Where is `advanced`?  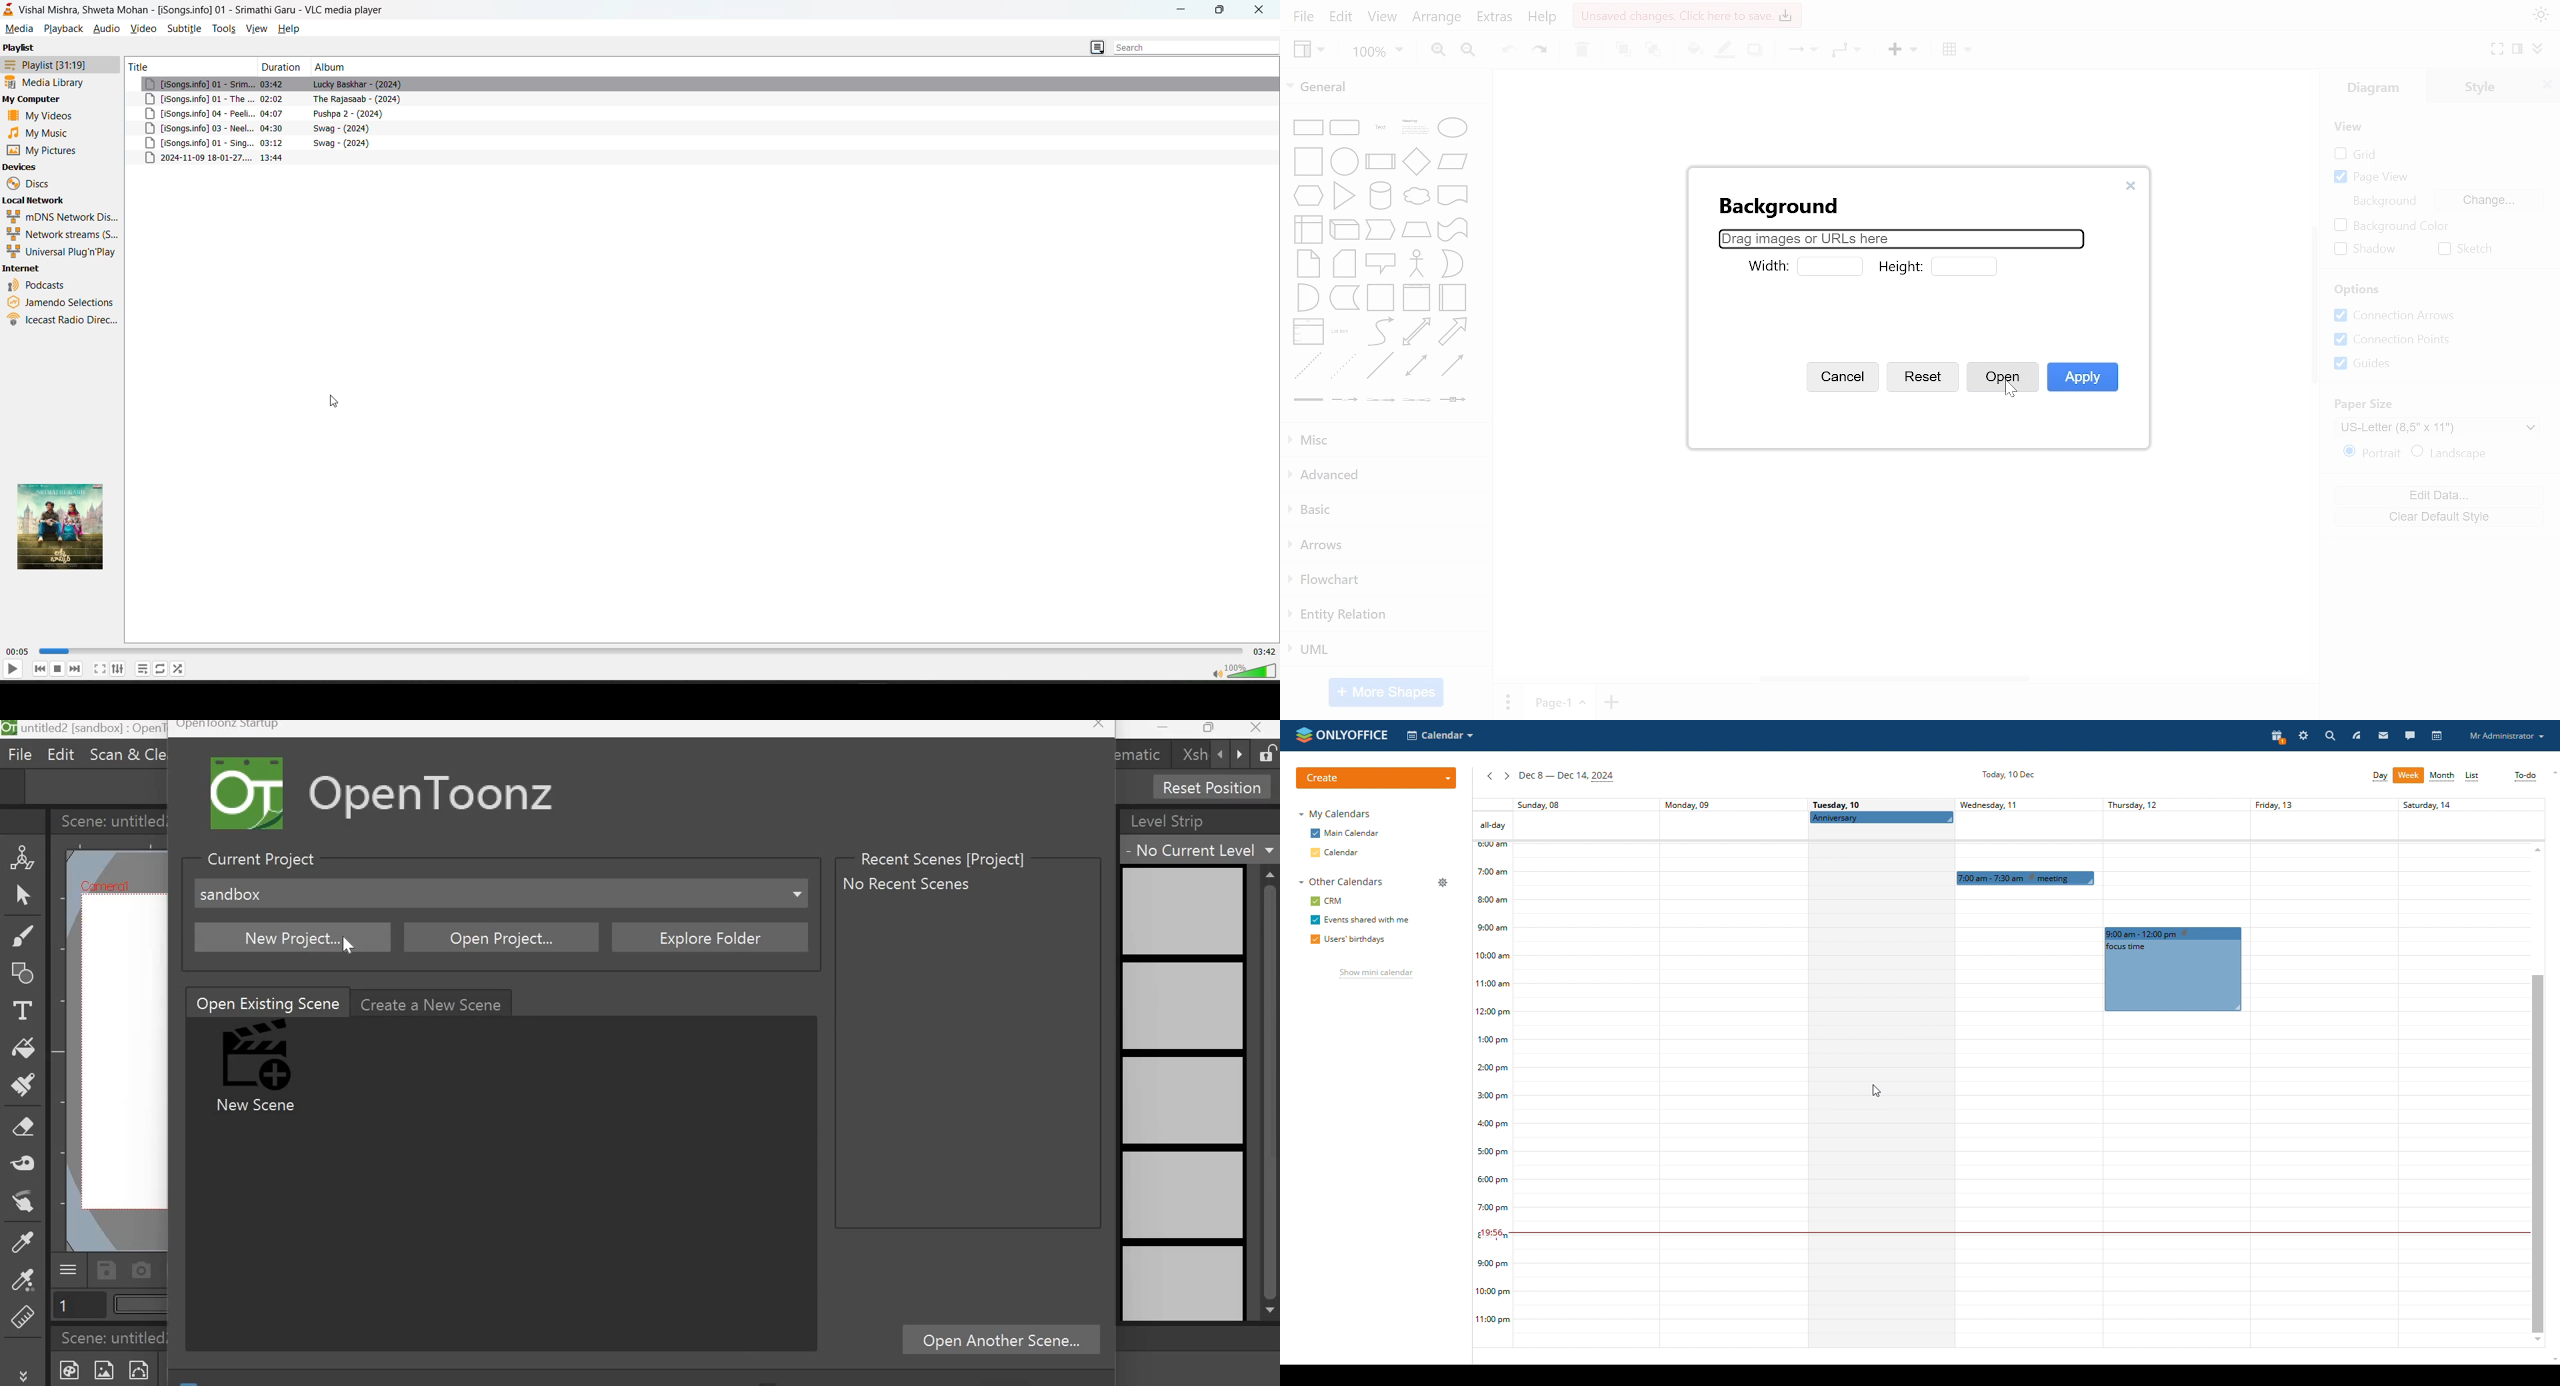
advanced is located at coordinates (1384, 474).